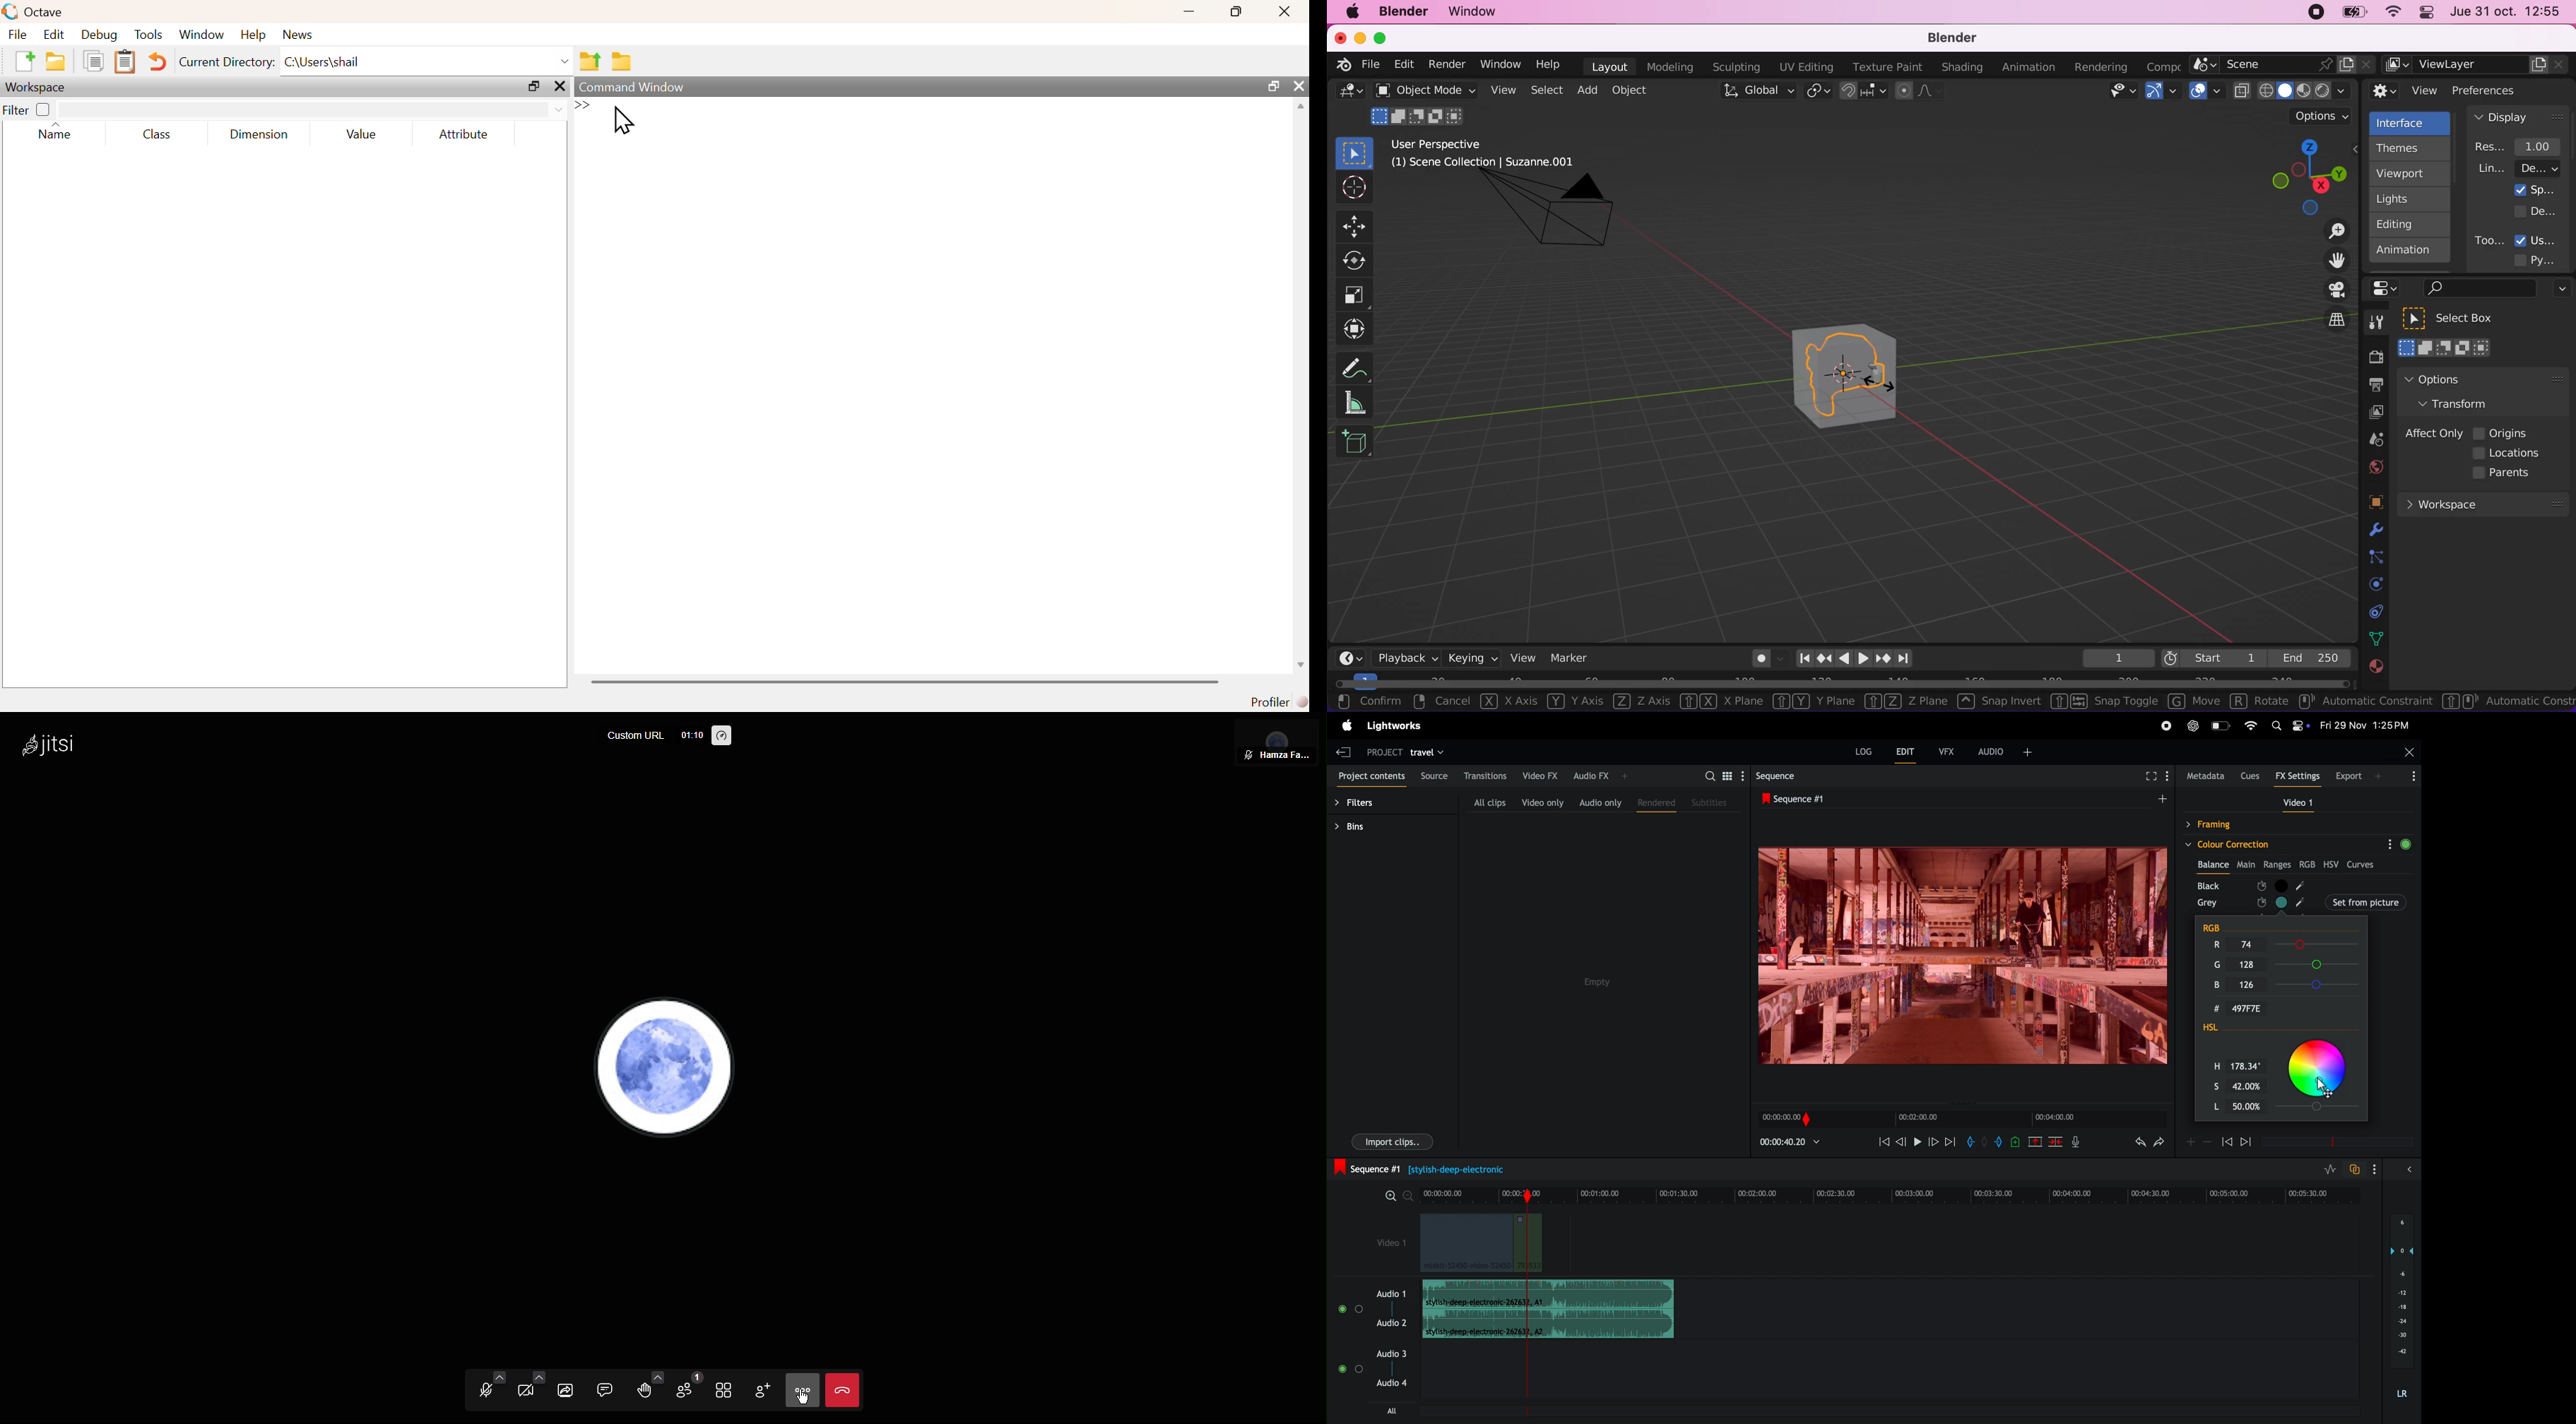 The height and width of the screenshot is (1428, 2576). What do you see at coordinates (2324, 1085) in the screenshot?
I see `cursor` at bounding box center [2324, 1085].